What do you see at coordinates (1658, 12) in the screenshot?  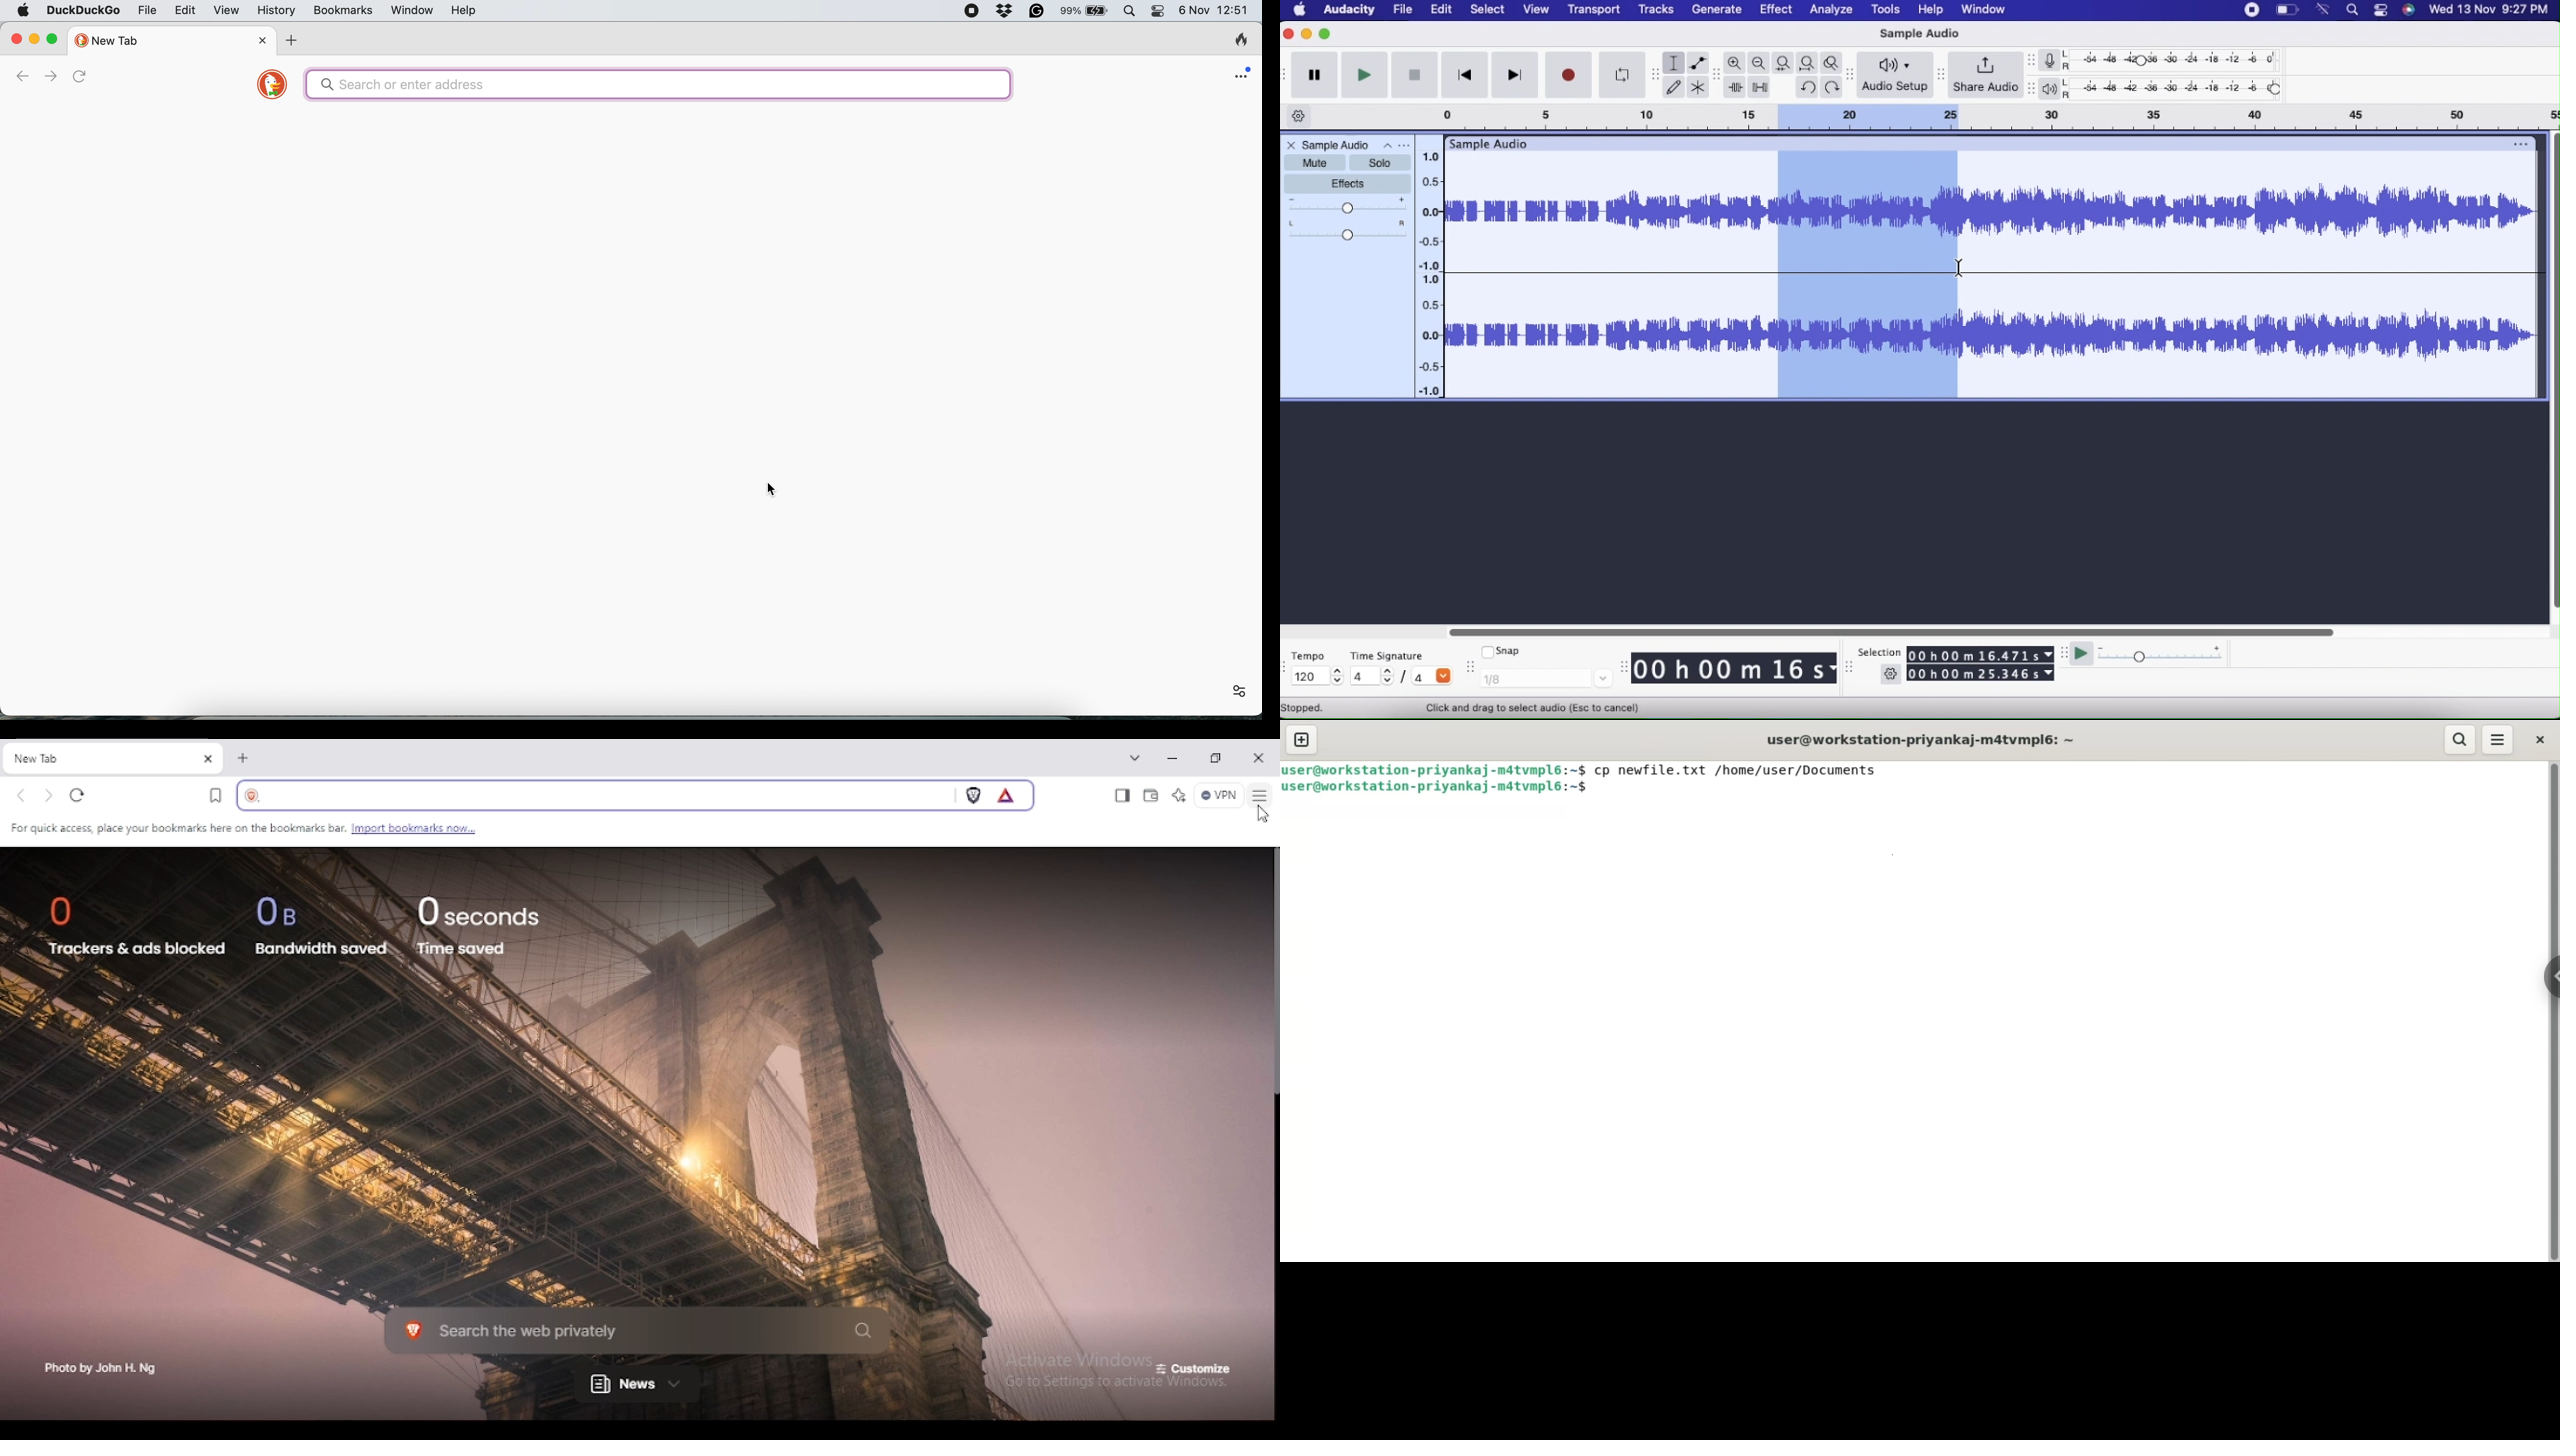 I see `tracks` at bounding box center [1658, 12].